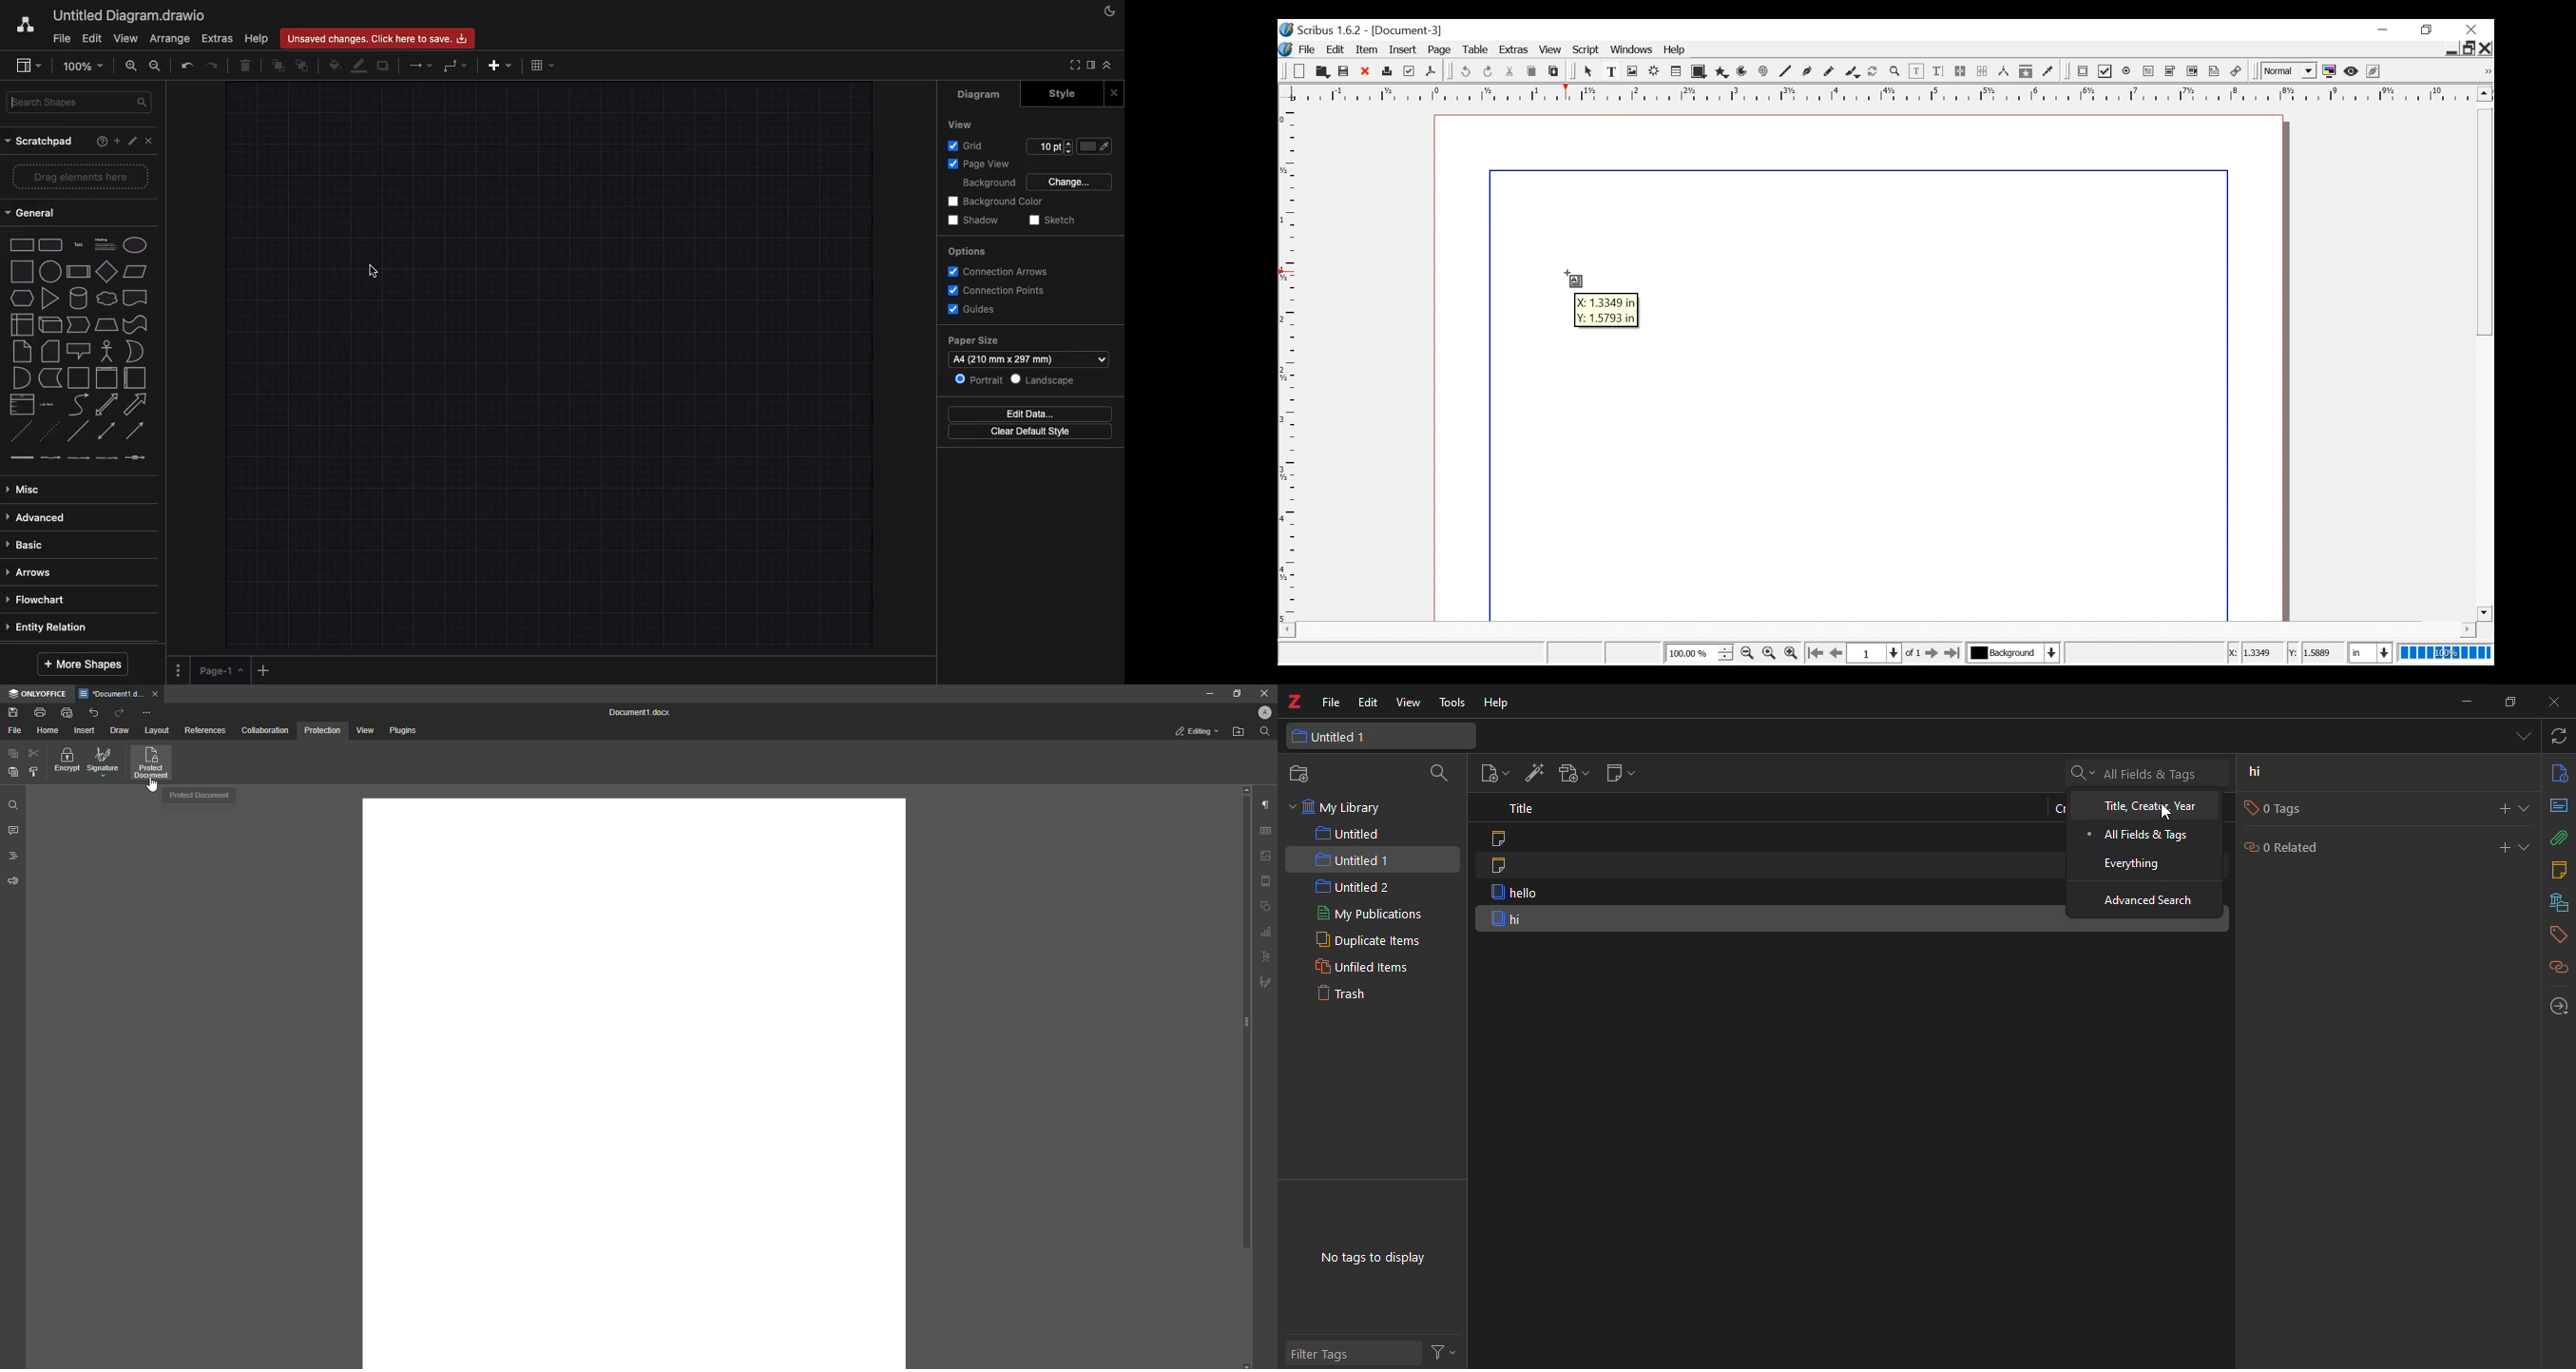 Image resolution: width=2576 pixels, height=1372 pixels. I want to click on Open, so click(1321, 71).